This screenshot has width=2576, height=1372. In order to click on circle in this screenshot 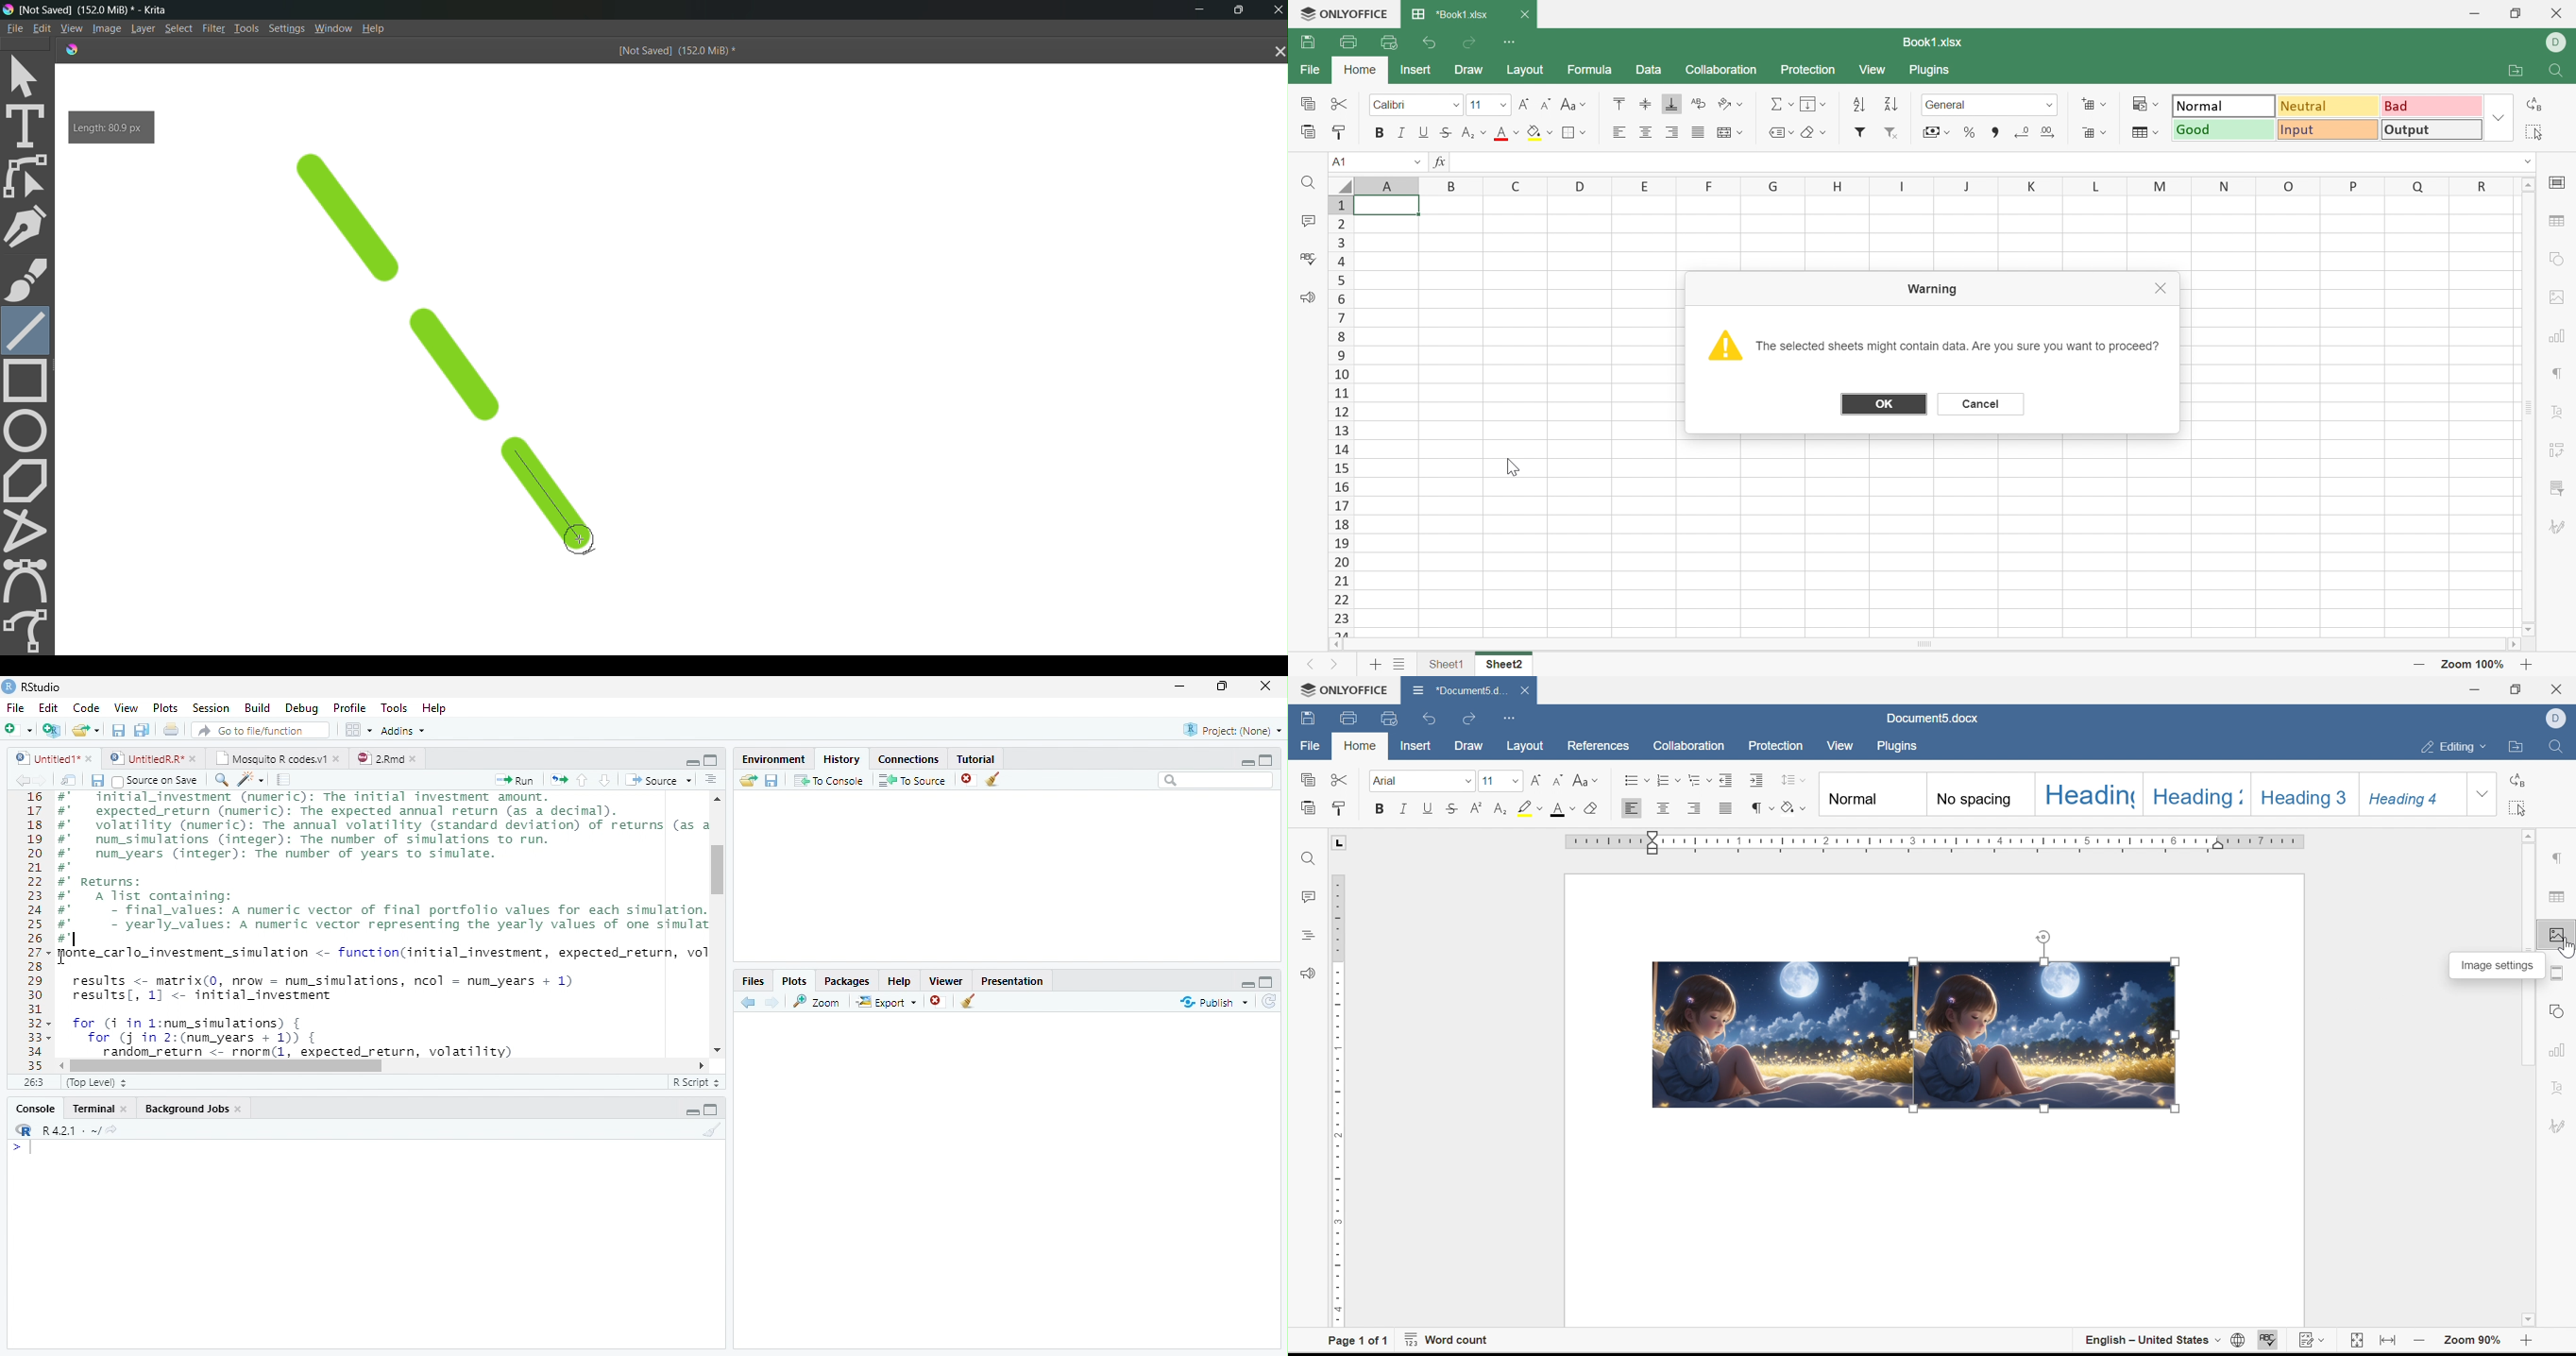, I will do `click(27, 430)`.